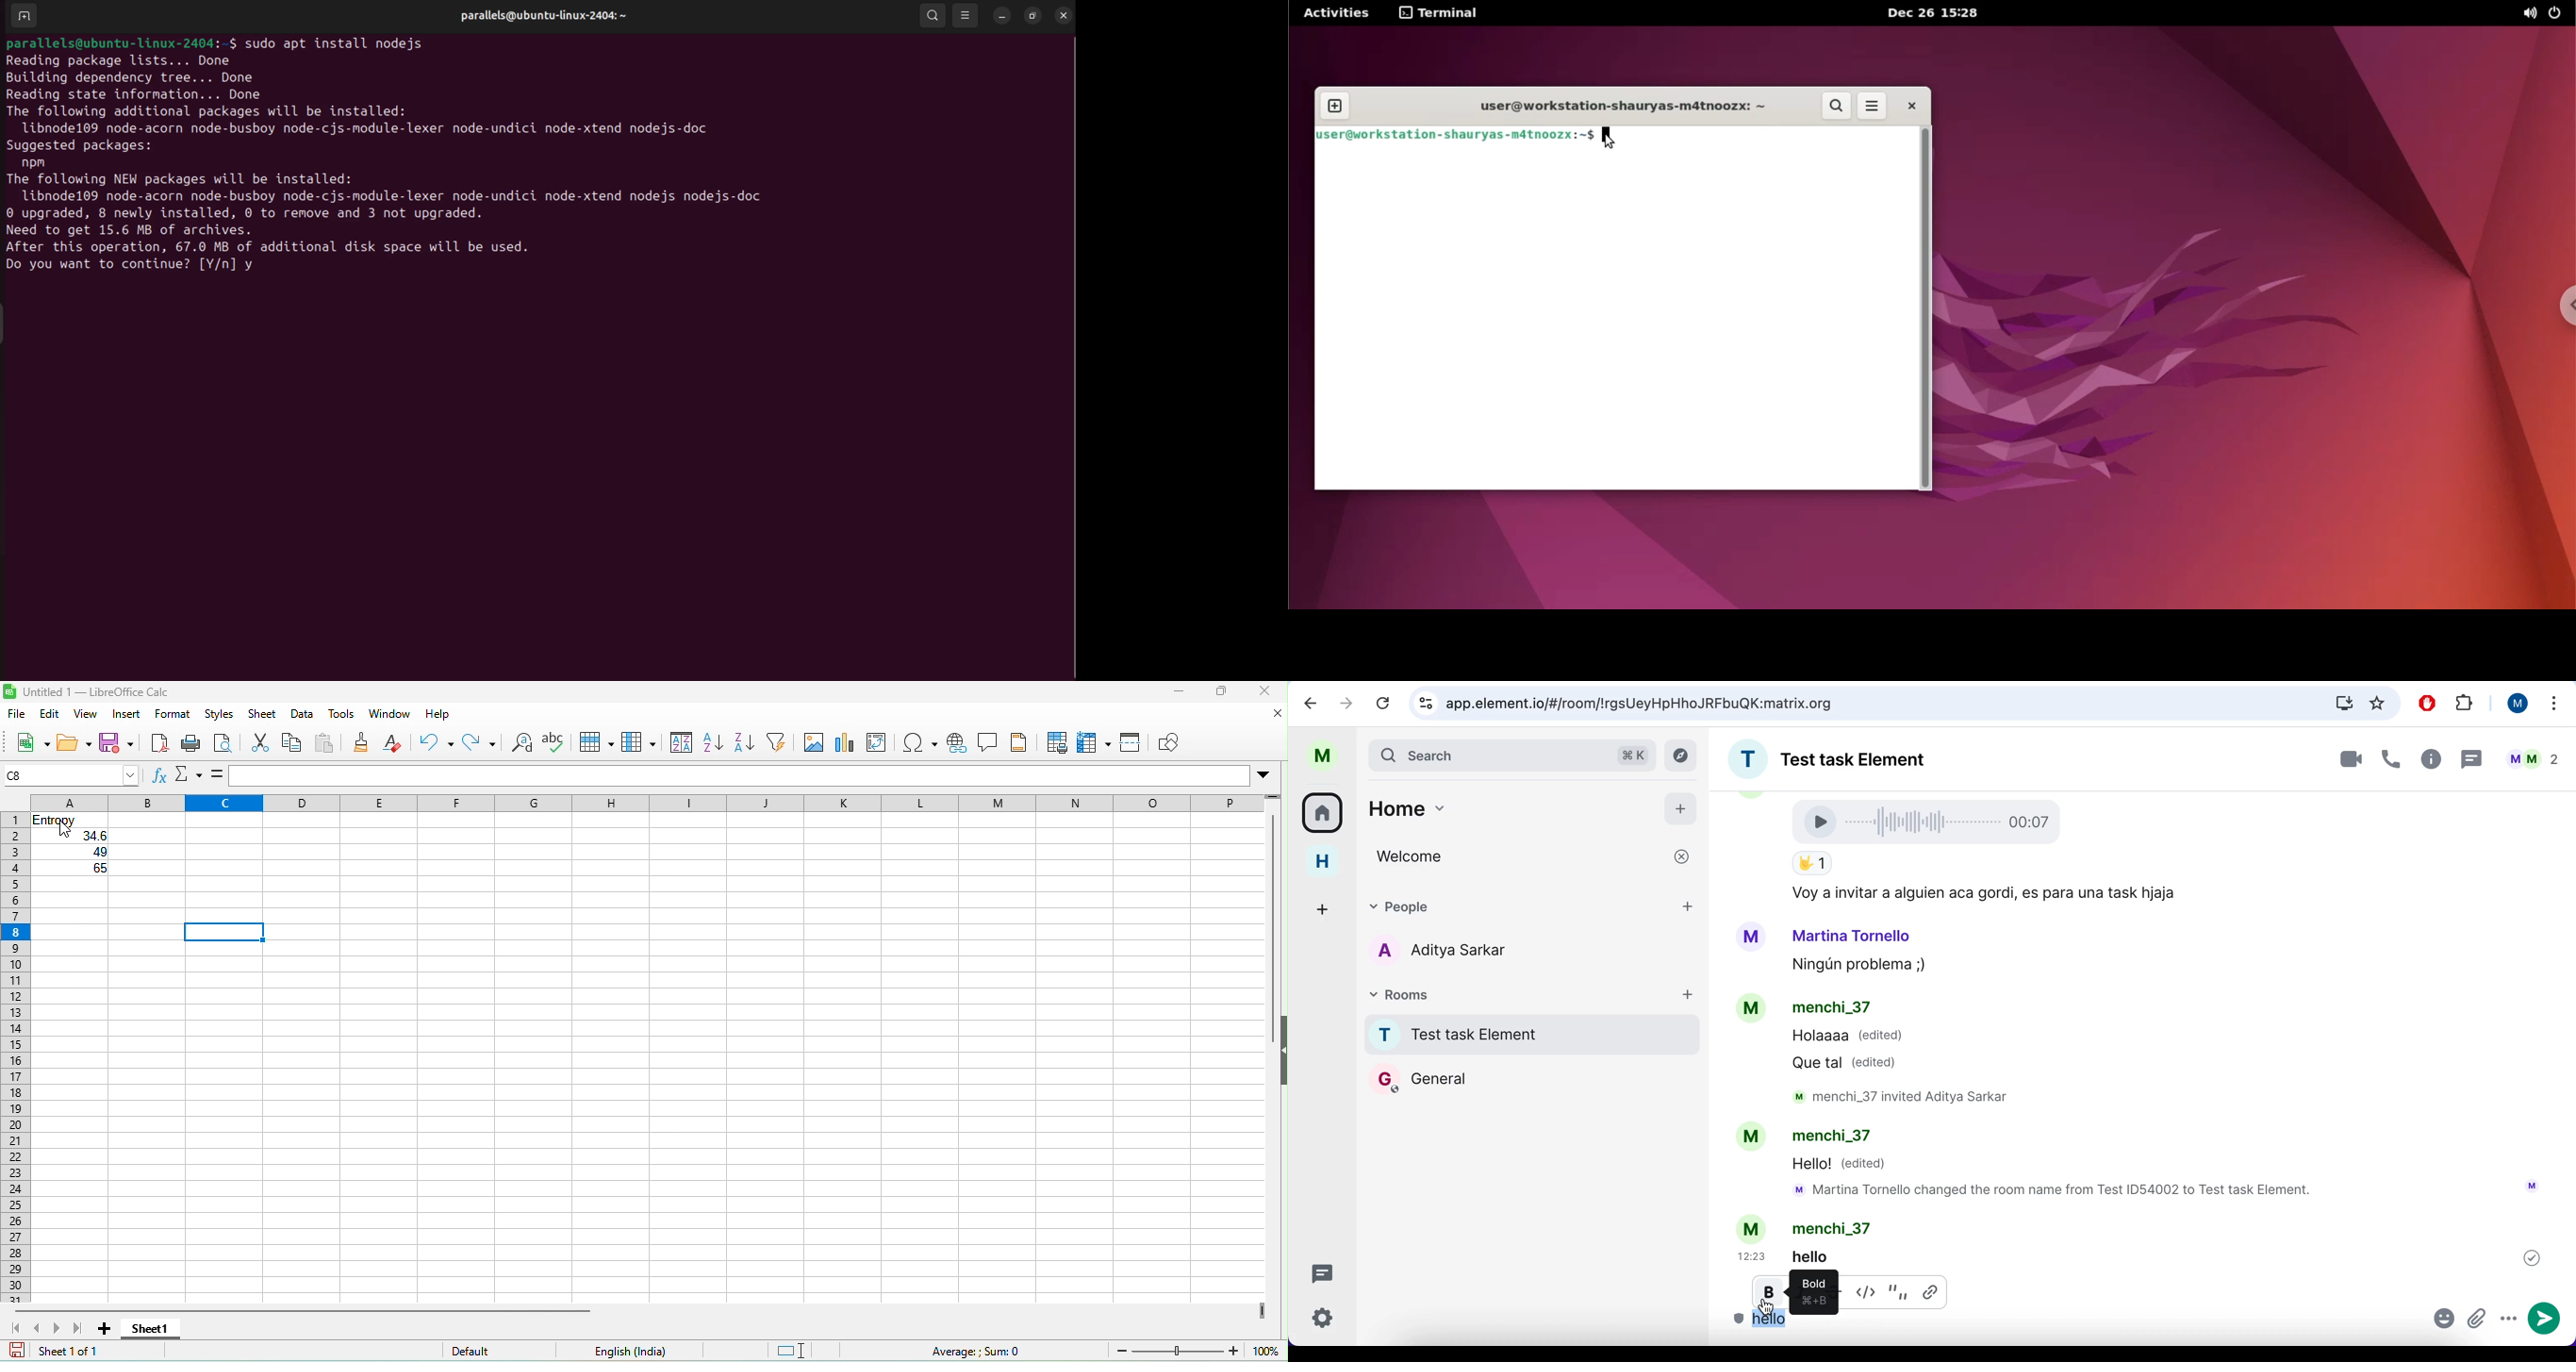 This screenshot has width=2576, height=1372. Describe the element at coordinates (193, 744) in the screenshot. I see `print` at that location.